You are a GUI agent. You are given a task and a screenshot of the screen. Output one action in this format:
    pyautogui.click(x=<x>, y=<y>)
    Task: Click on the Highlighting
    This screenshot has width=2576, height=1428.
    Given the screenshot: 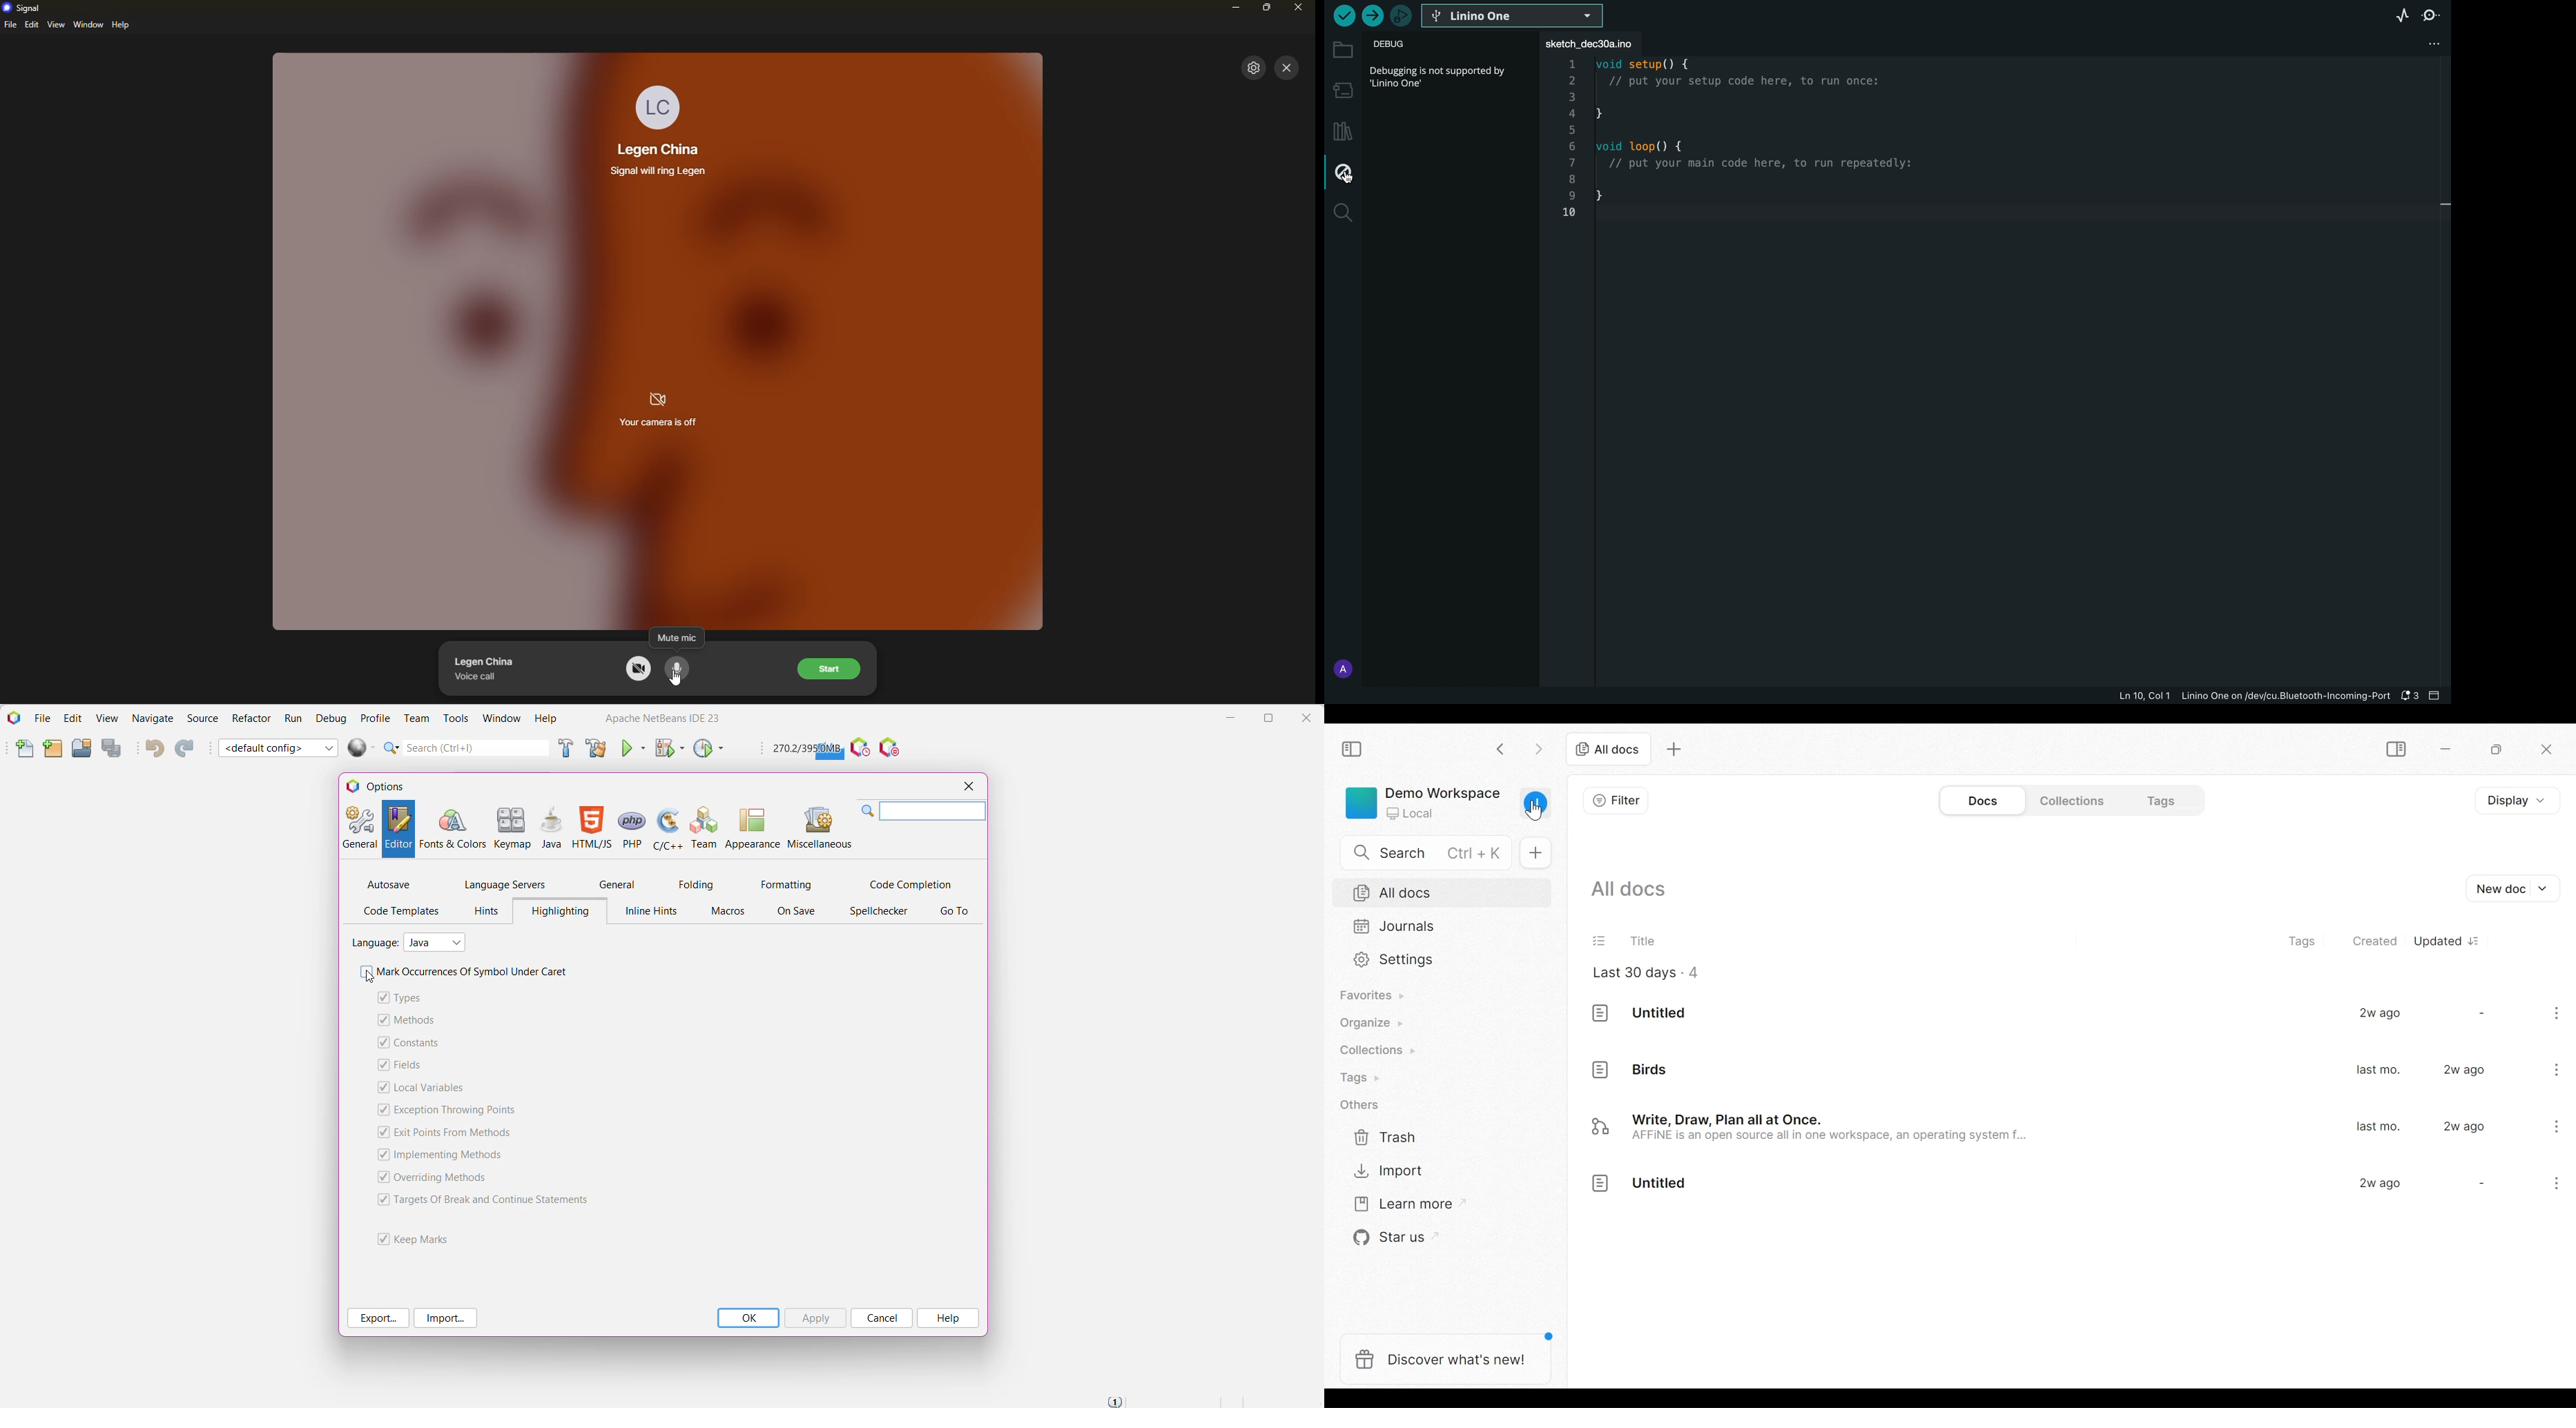 What is the action you would take?
    pyautogui.click(x=559, y=910)
    